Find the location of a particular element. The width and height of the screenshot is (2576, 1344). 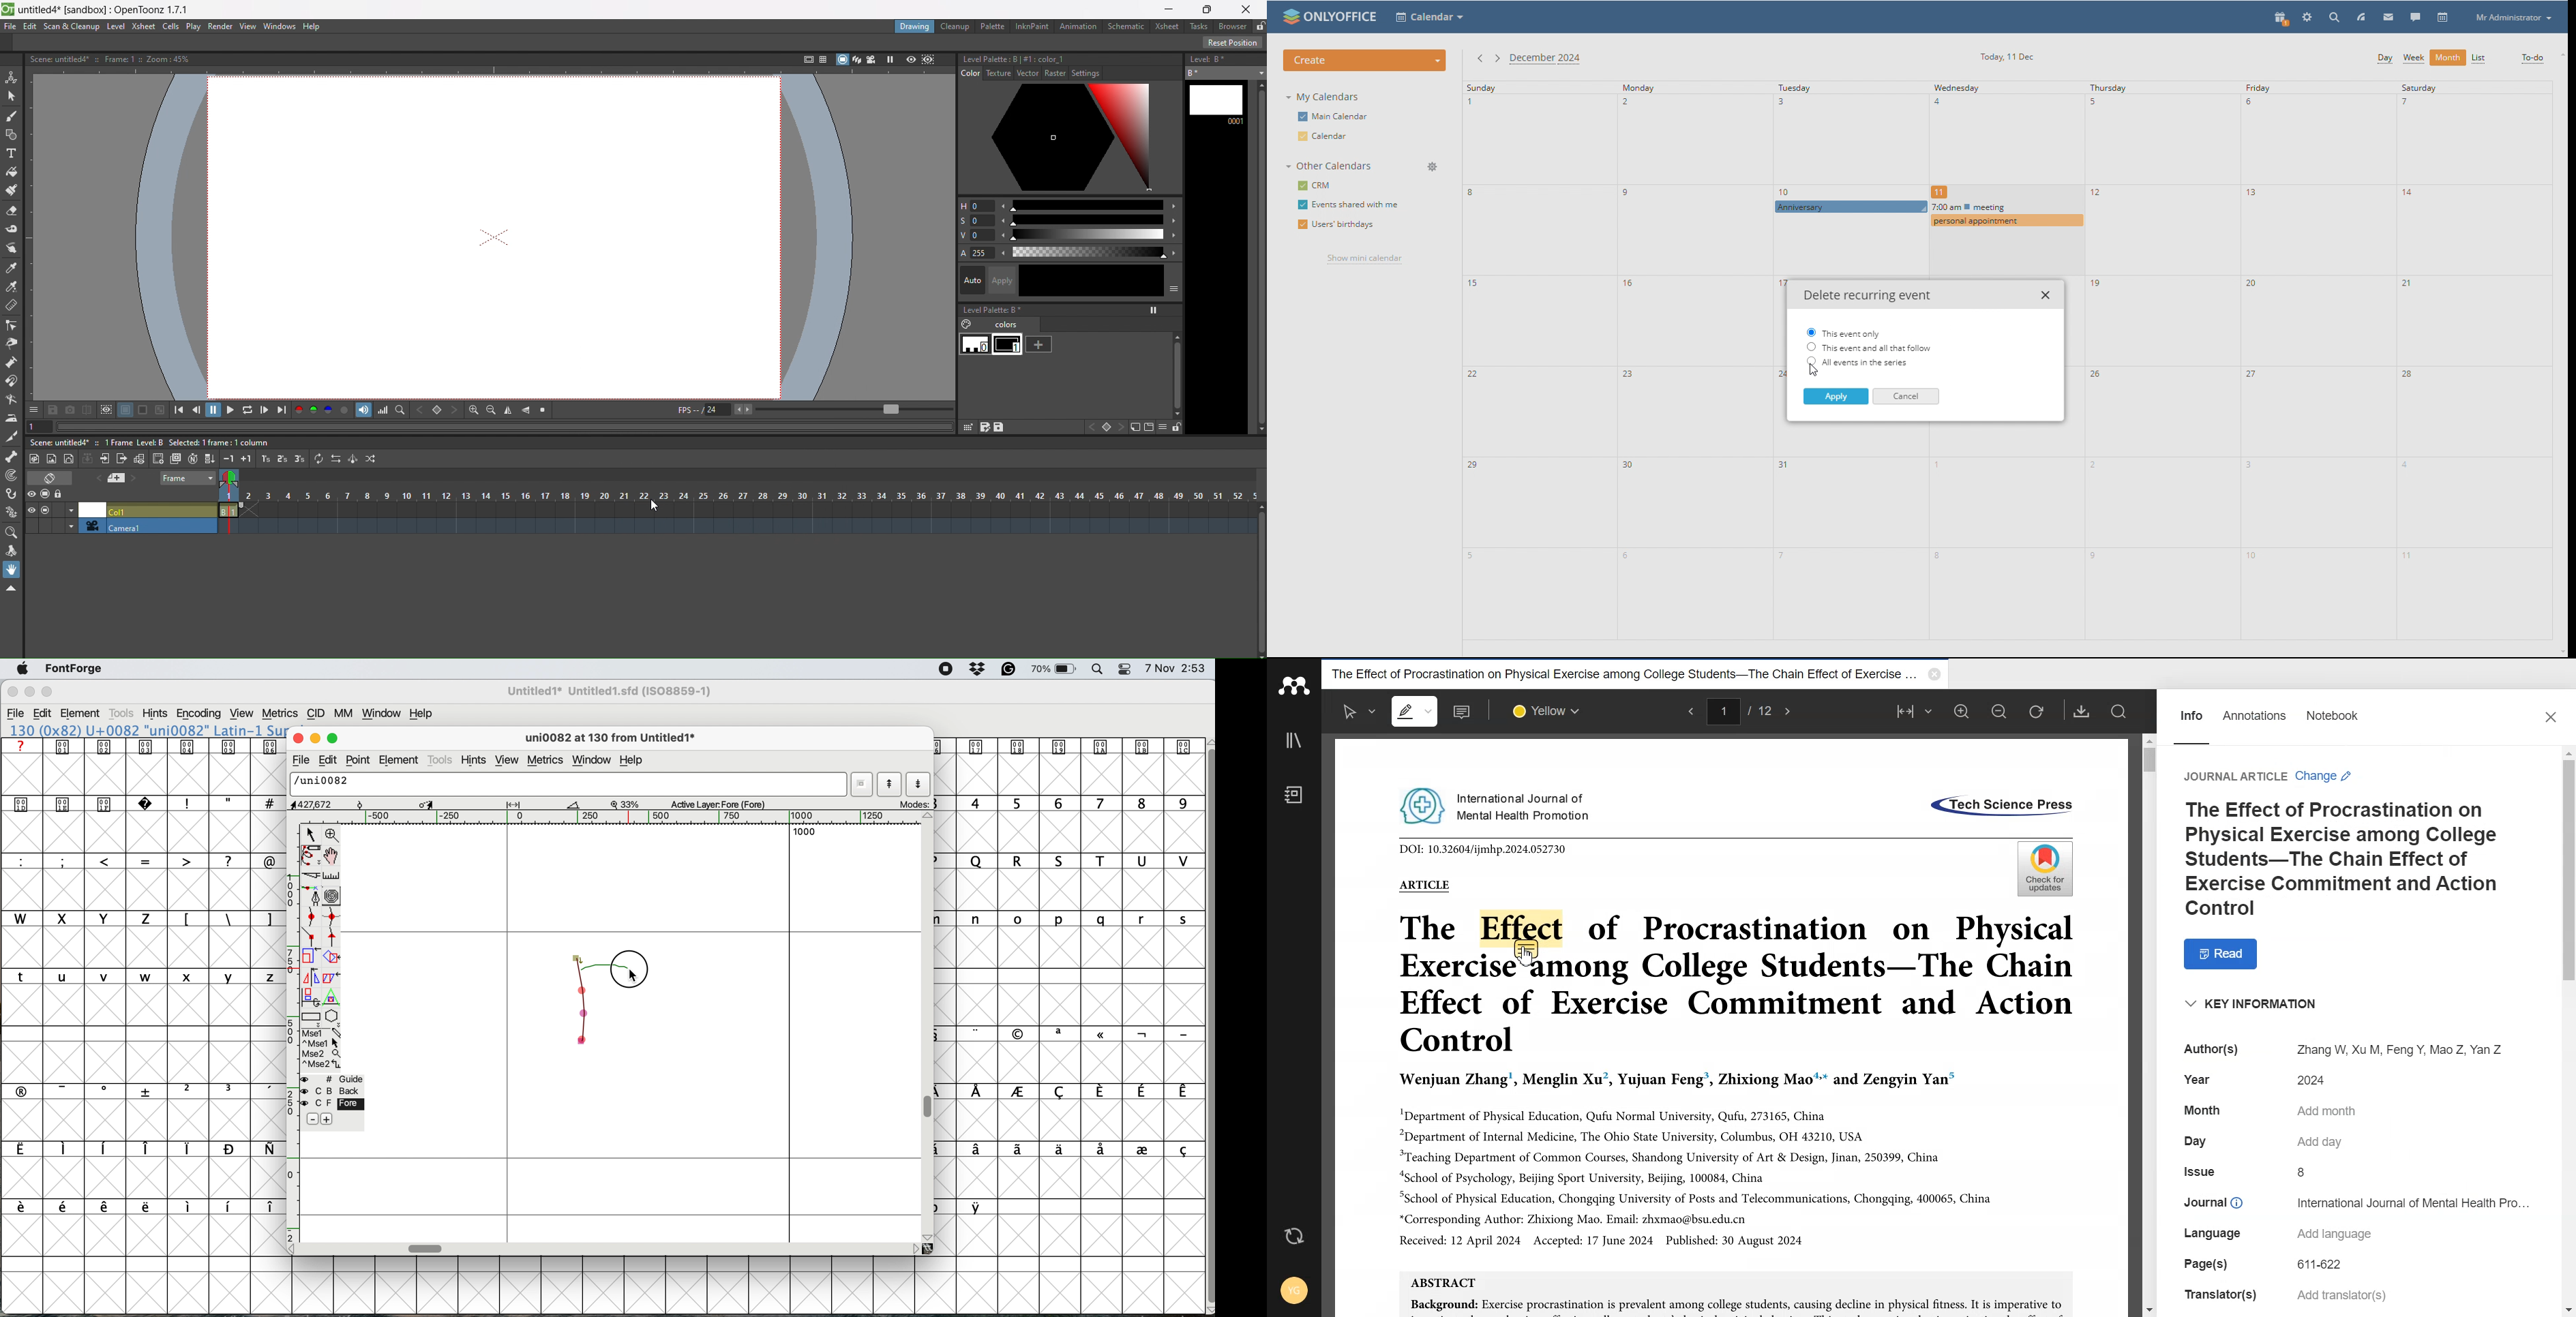

maximise is located at coordinates (333, 739).